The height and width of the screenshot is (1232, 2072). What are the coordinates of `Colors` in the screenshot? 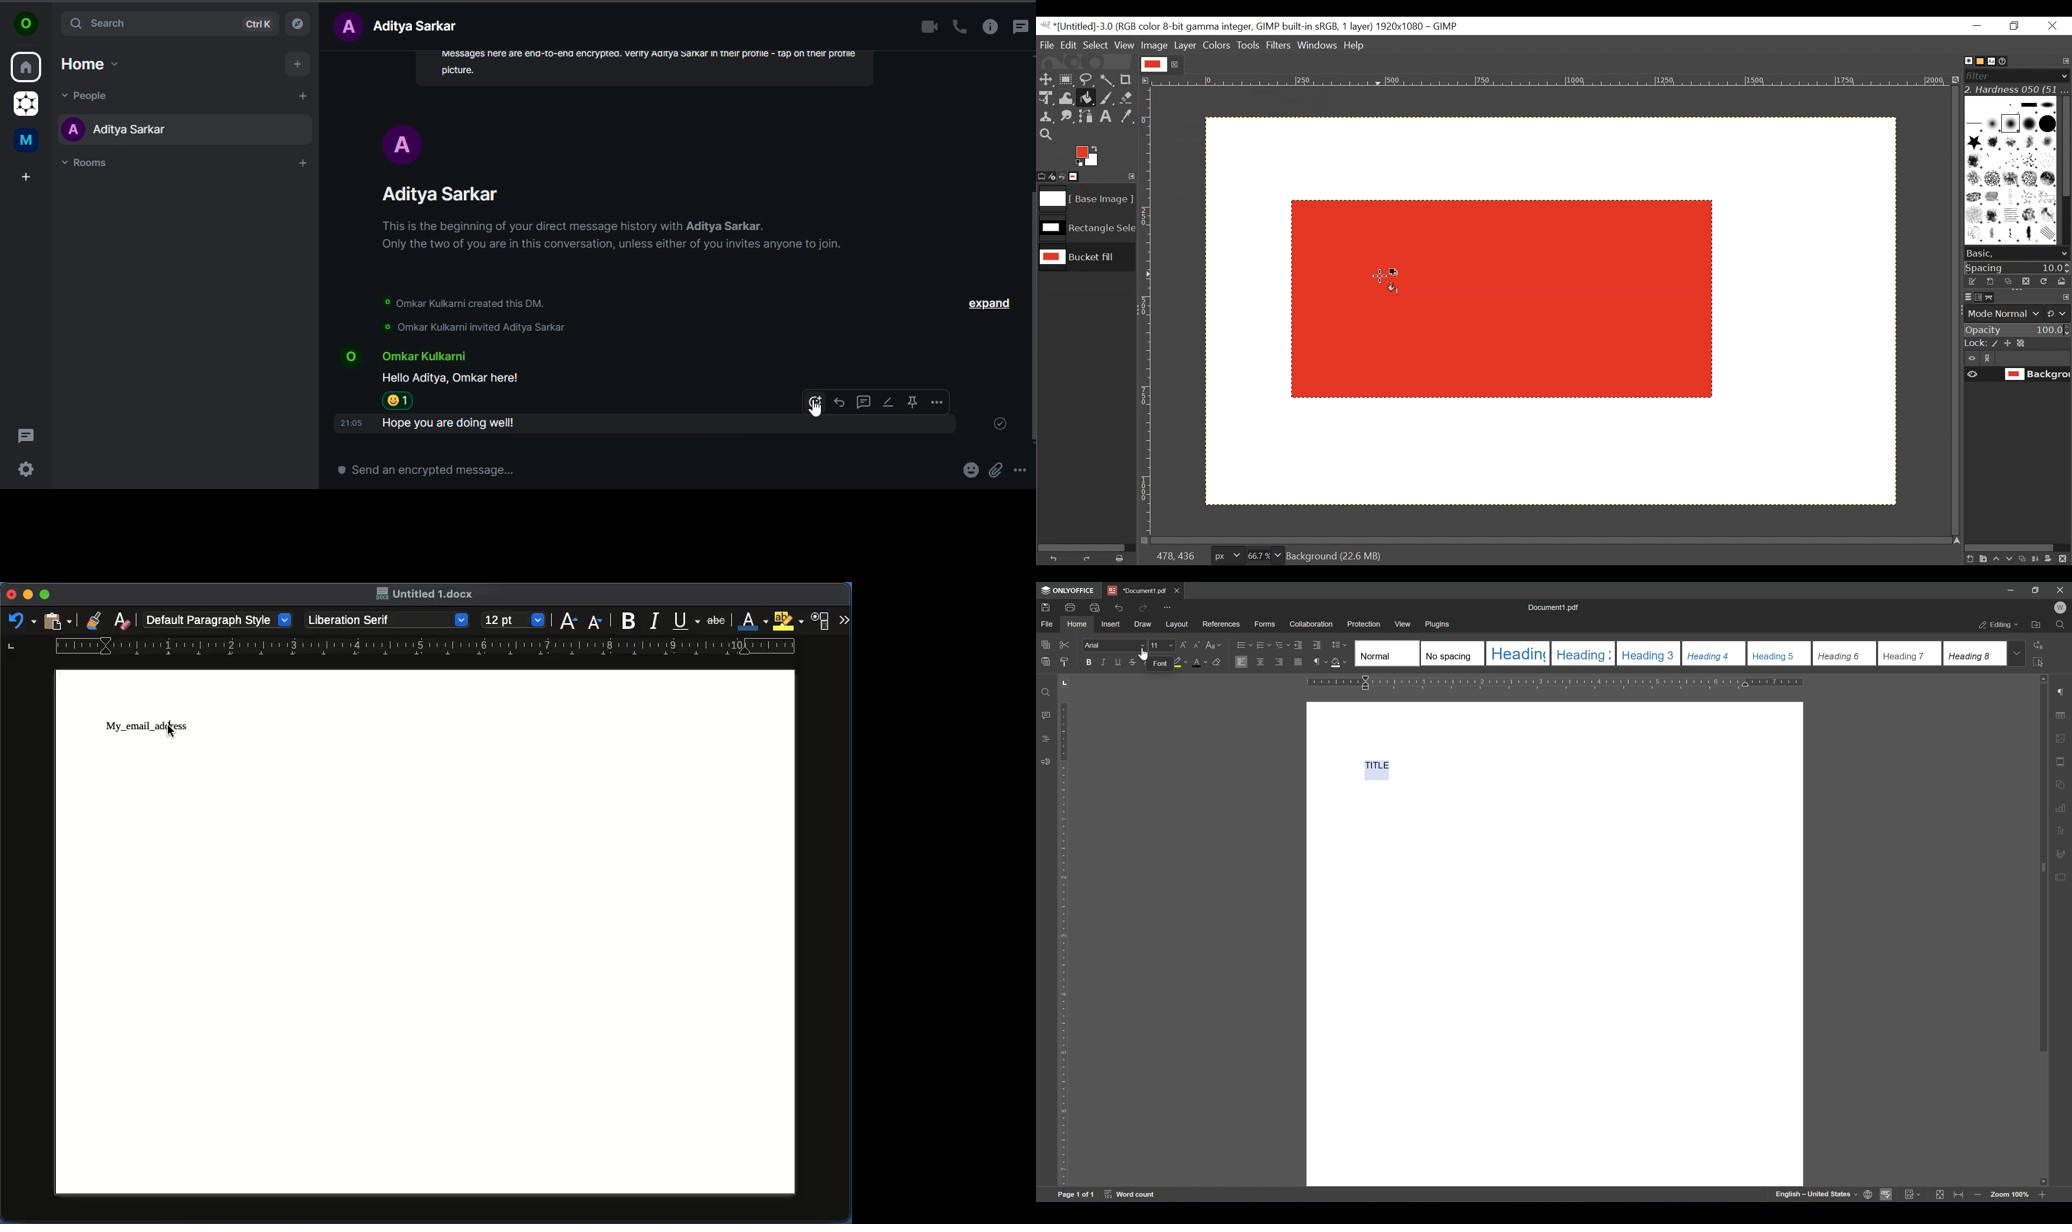 It's located at (1217, 45).